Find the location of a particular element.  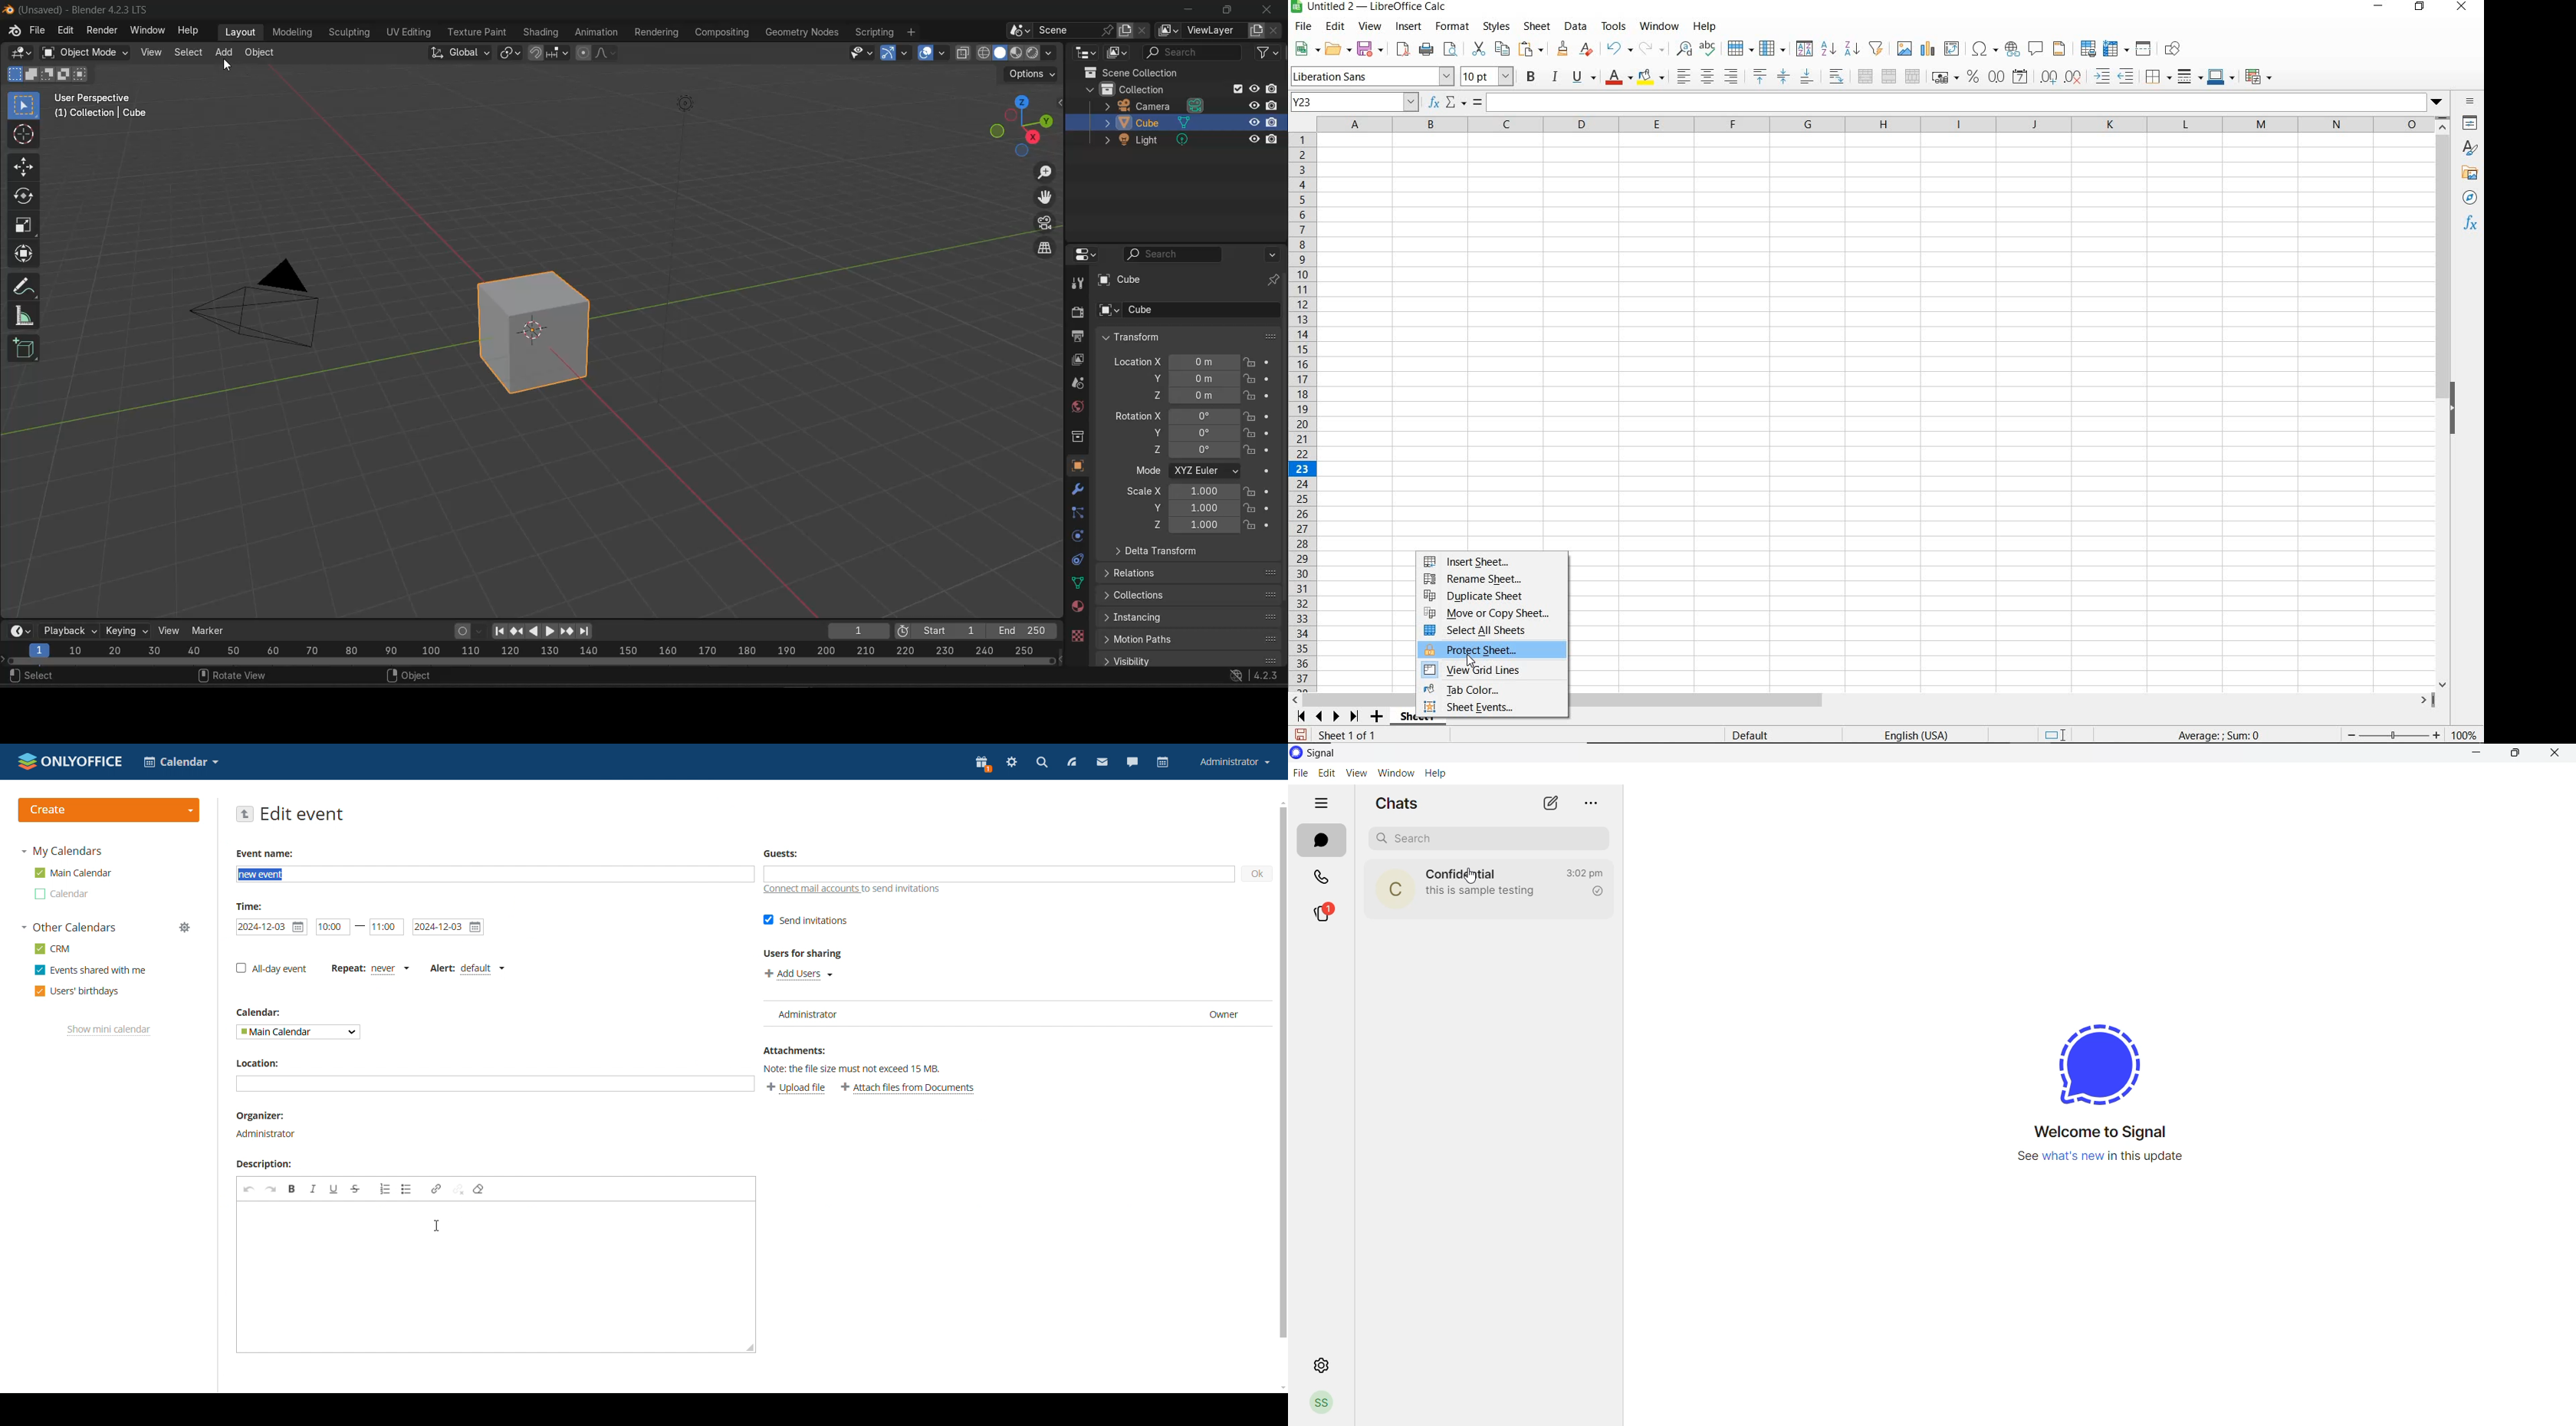

horizontal scroll bar is located at coordinates (531, 661).